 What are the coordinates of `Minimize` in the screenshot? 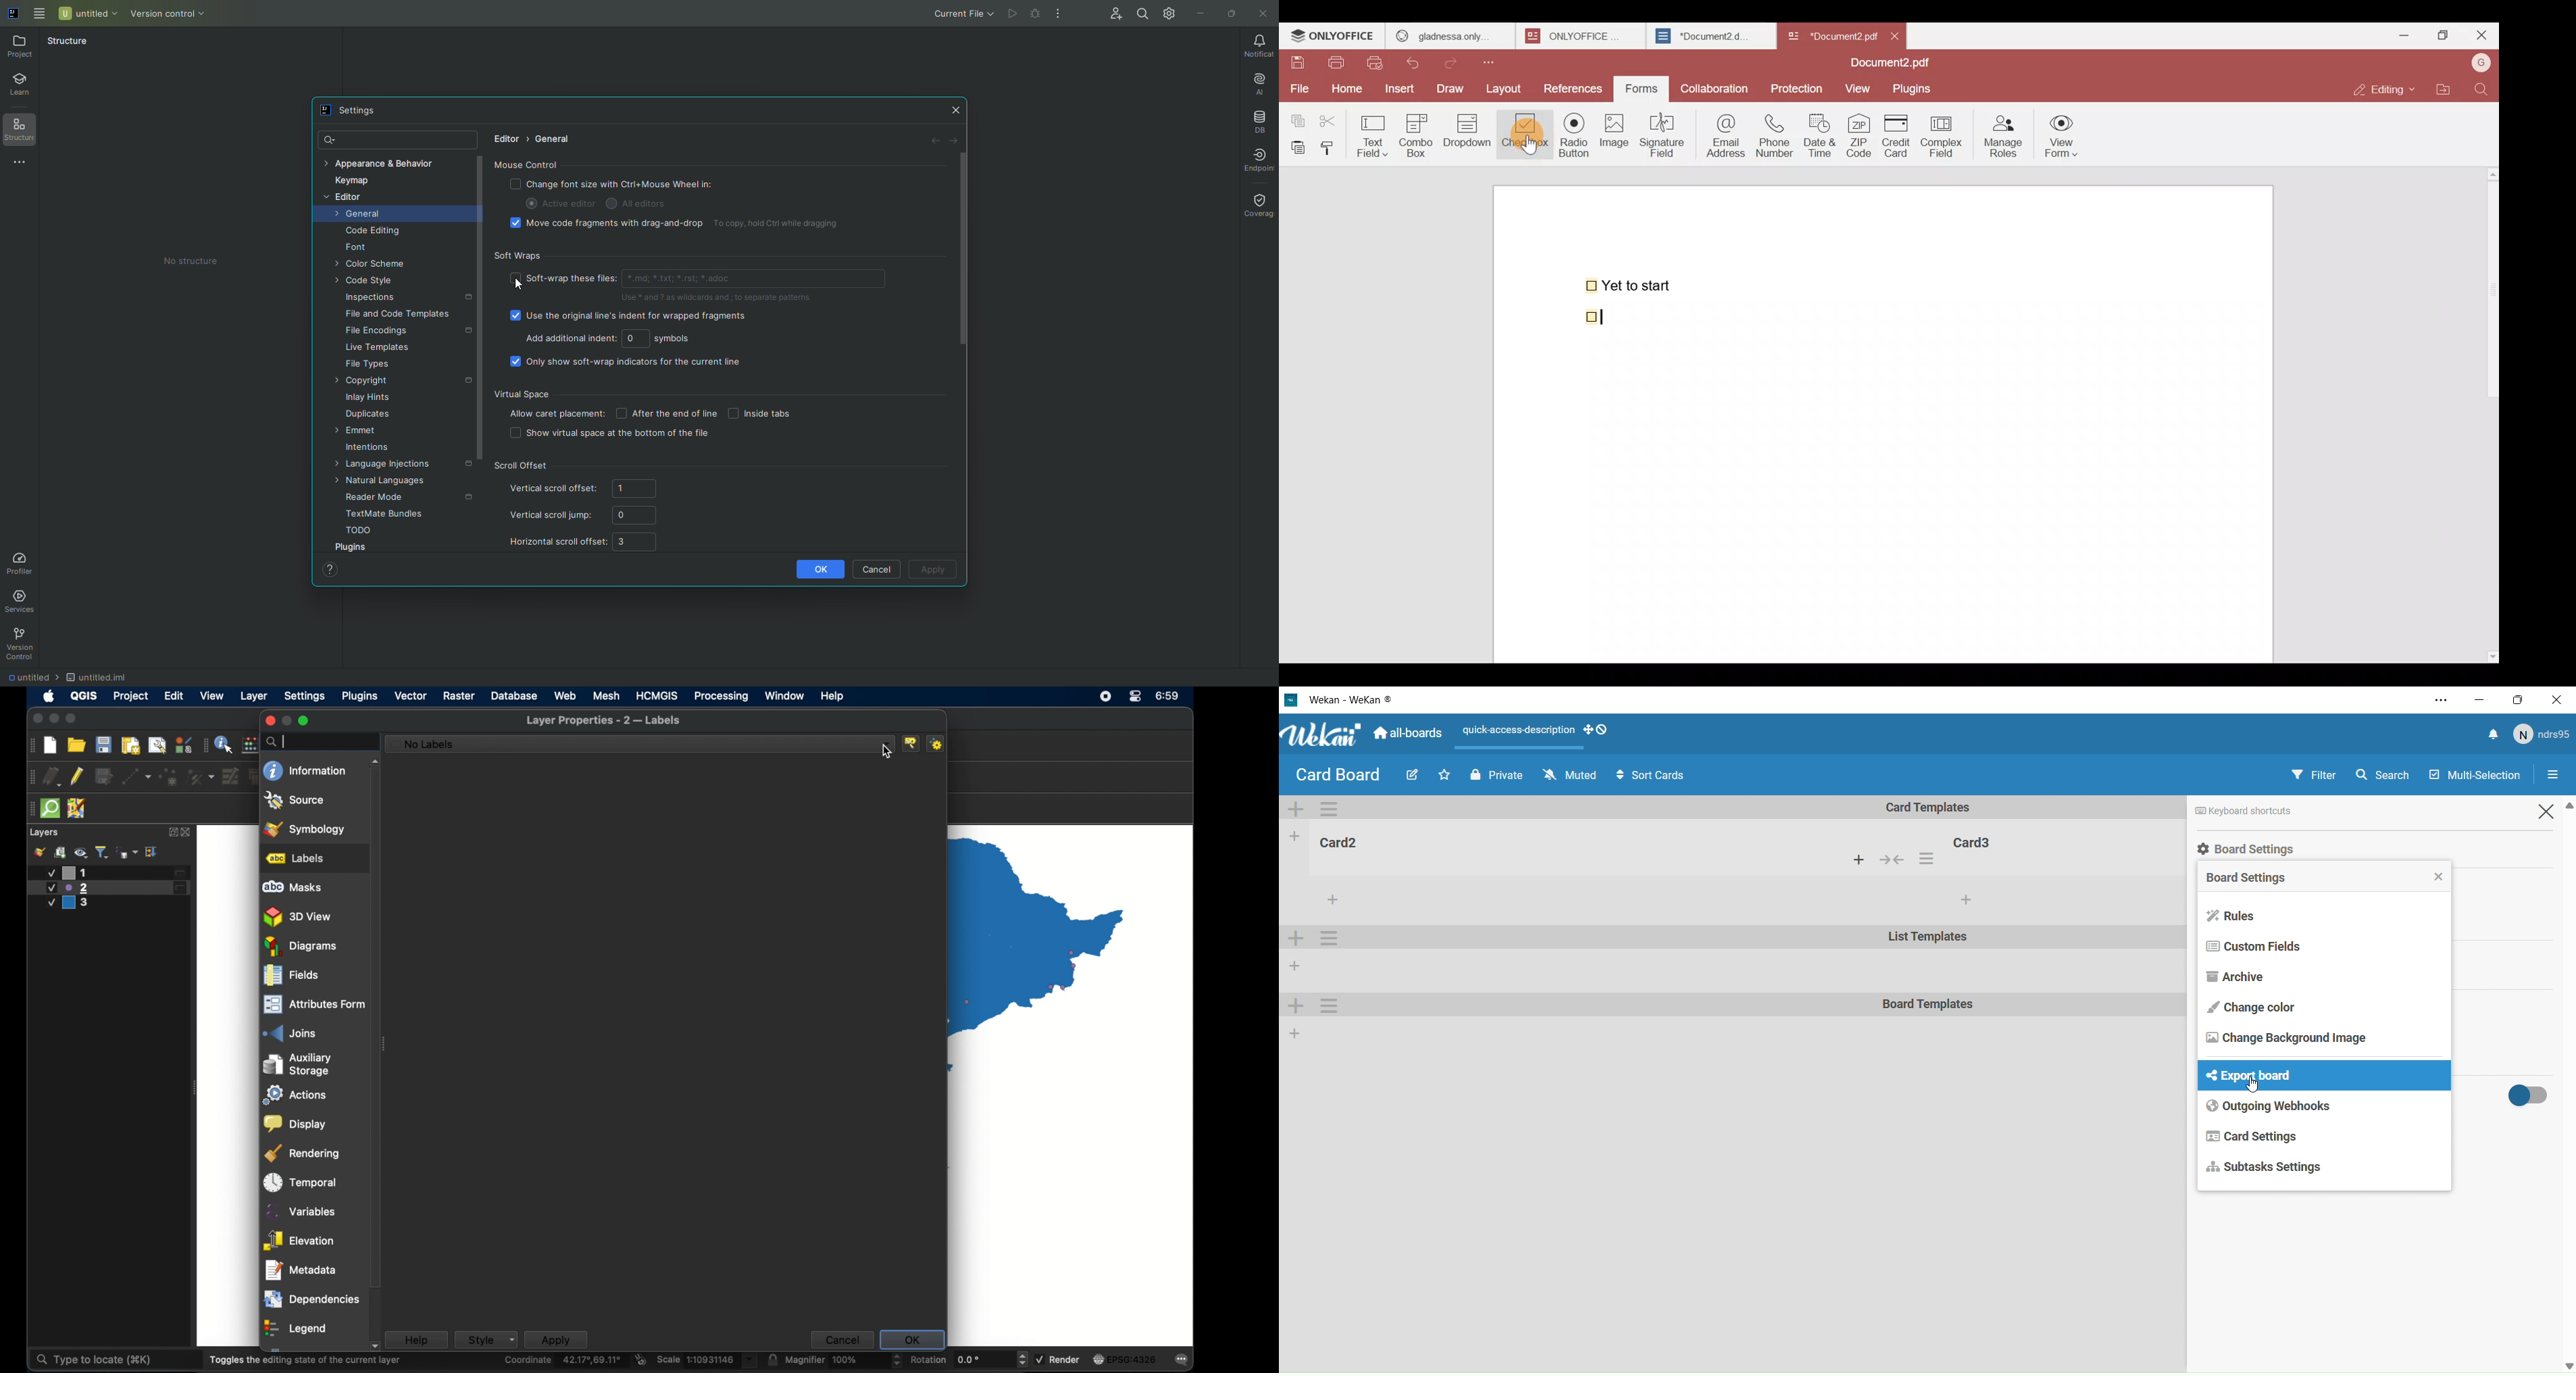 It's located at (1204, 13).